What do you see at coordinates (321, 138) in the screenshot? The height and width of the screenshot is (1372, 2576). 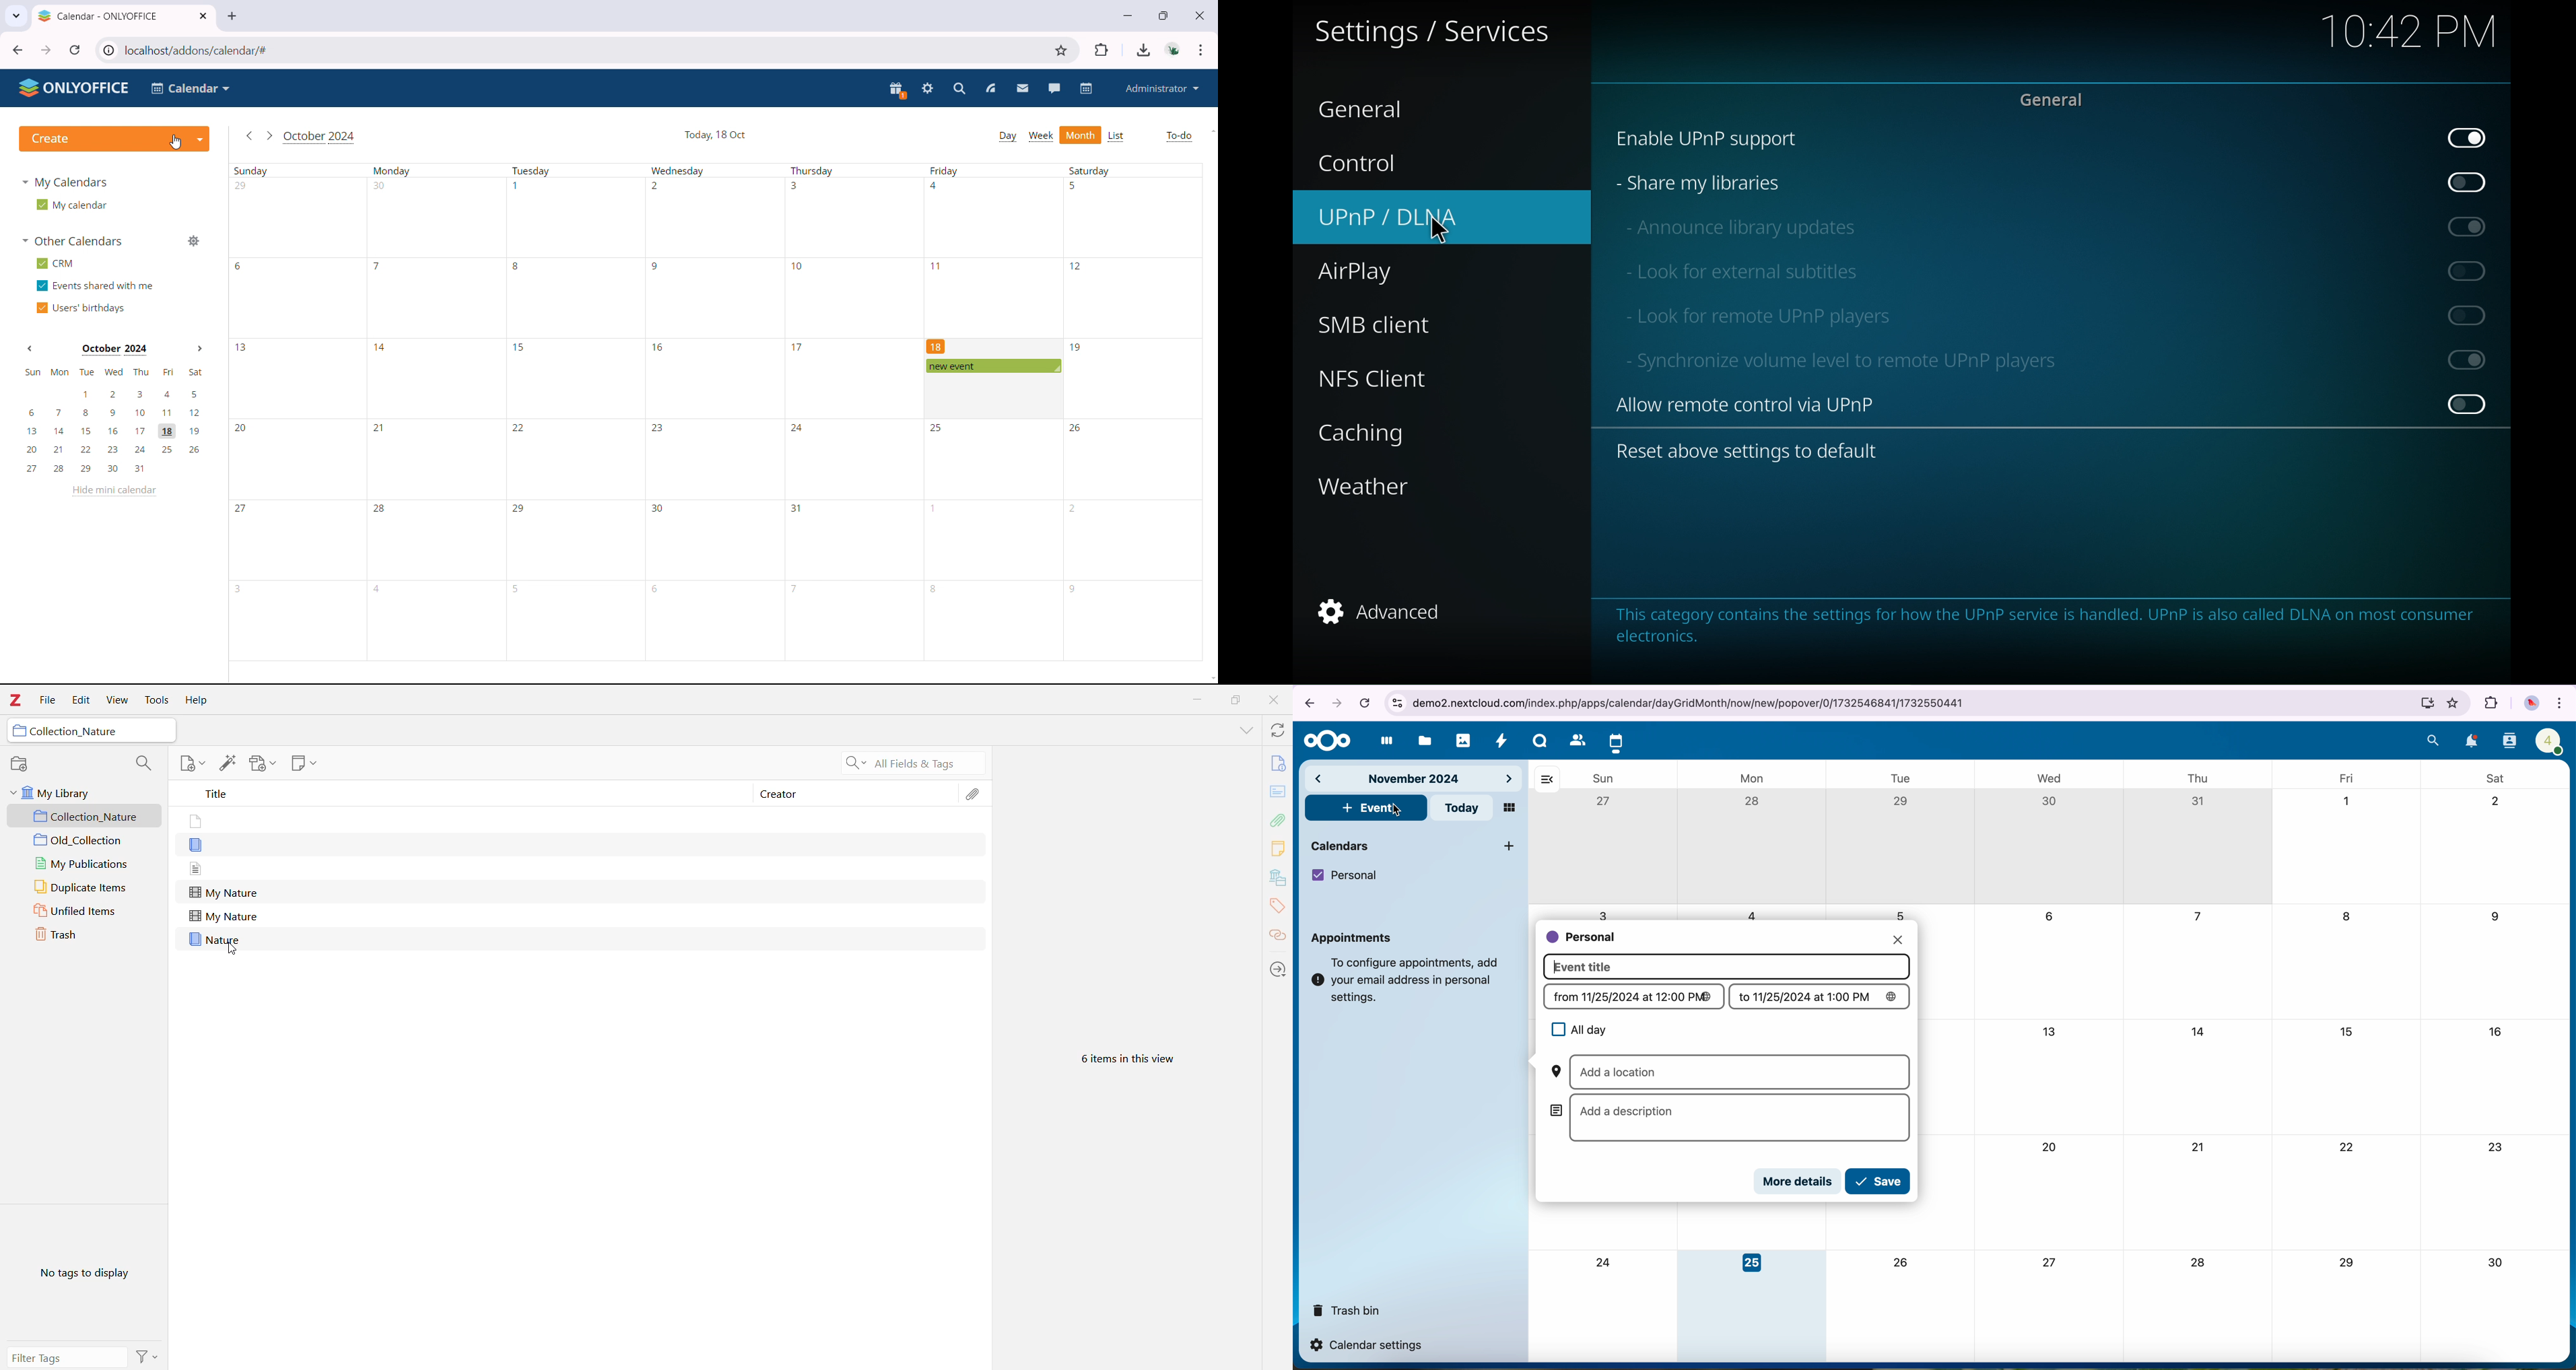 I see `October 2024` at bounding box center [321, 138].